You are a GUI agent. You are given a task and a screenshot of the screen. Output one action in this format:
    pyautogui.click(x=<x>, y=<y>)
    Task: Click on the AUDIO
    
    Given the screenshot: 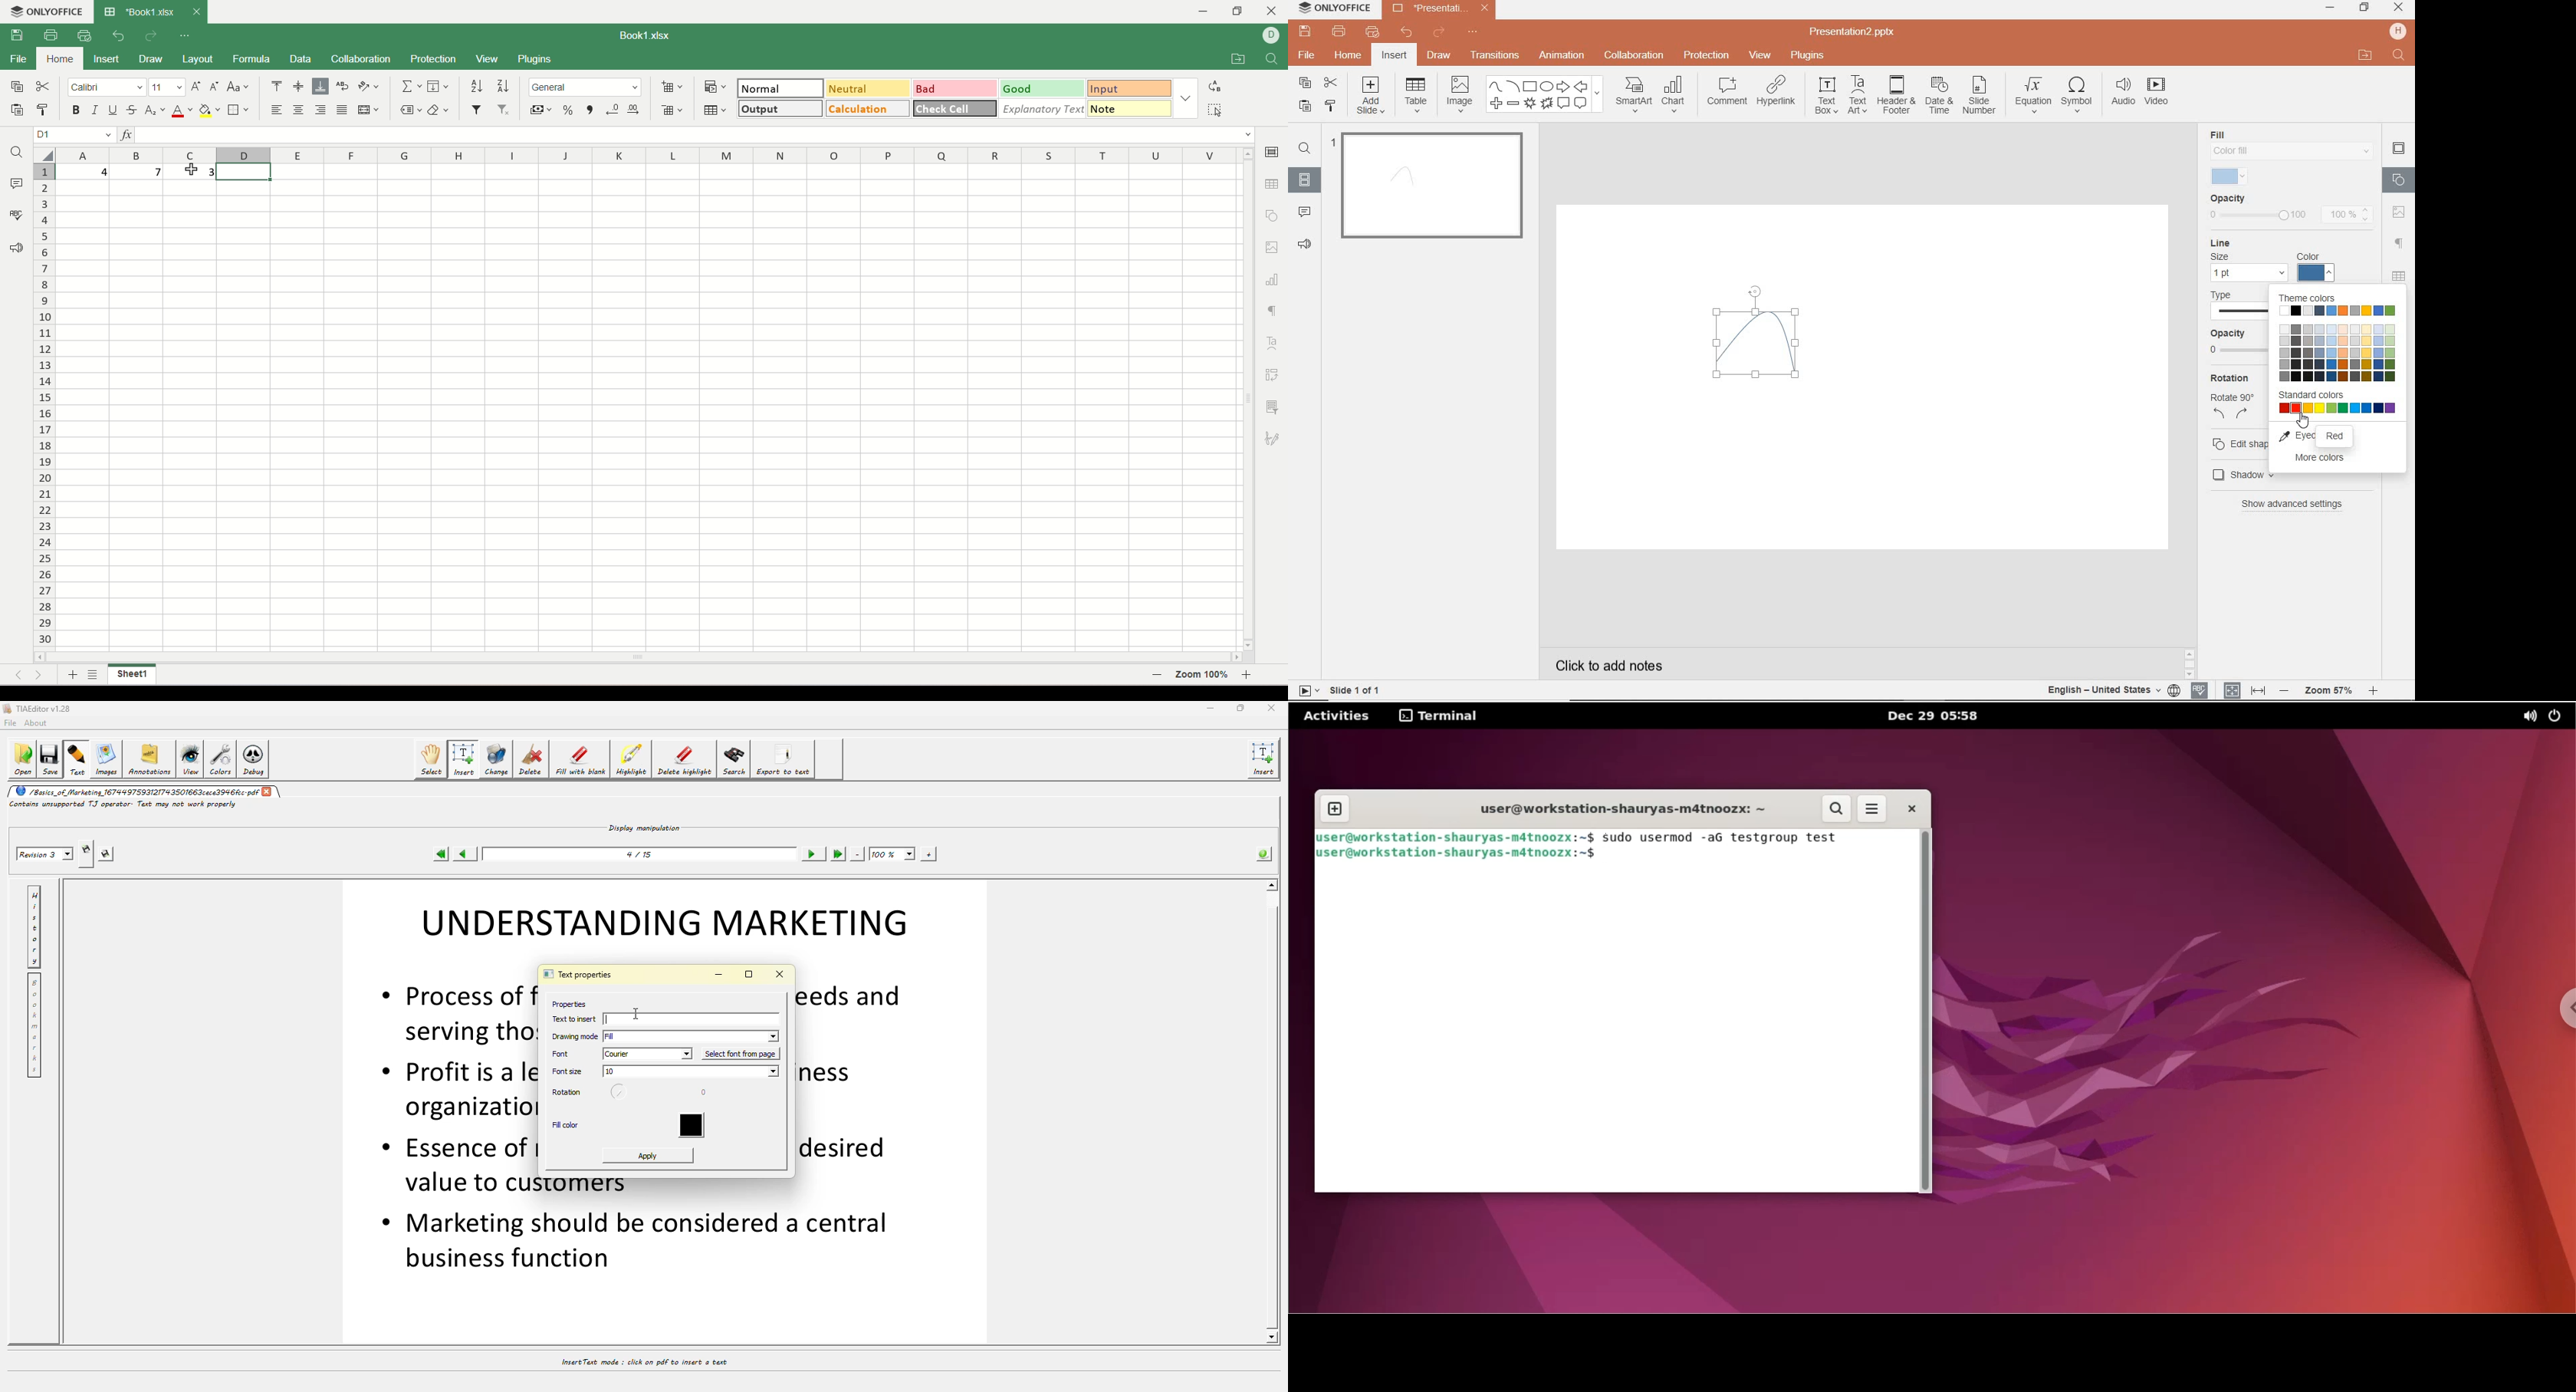 What is the action you would take?
    pyautogui.click(x=2124, y=92)
    